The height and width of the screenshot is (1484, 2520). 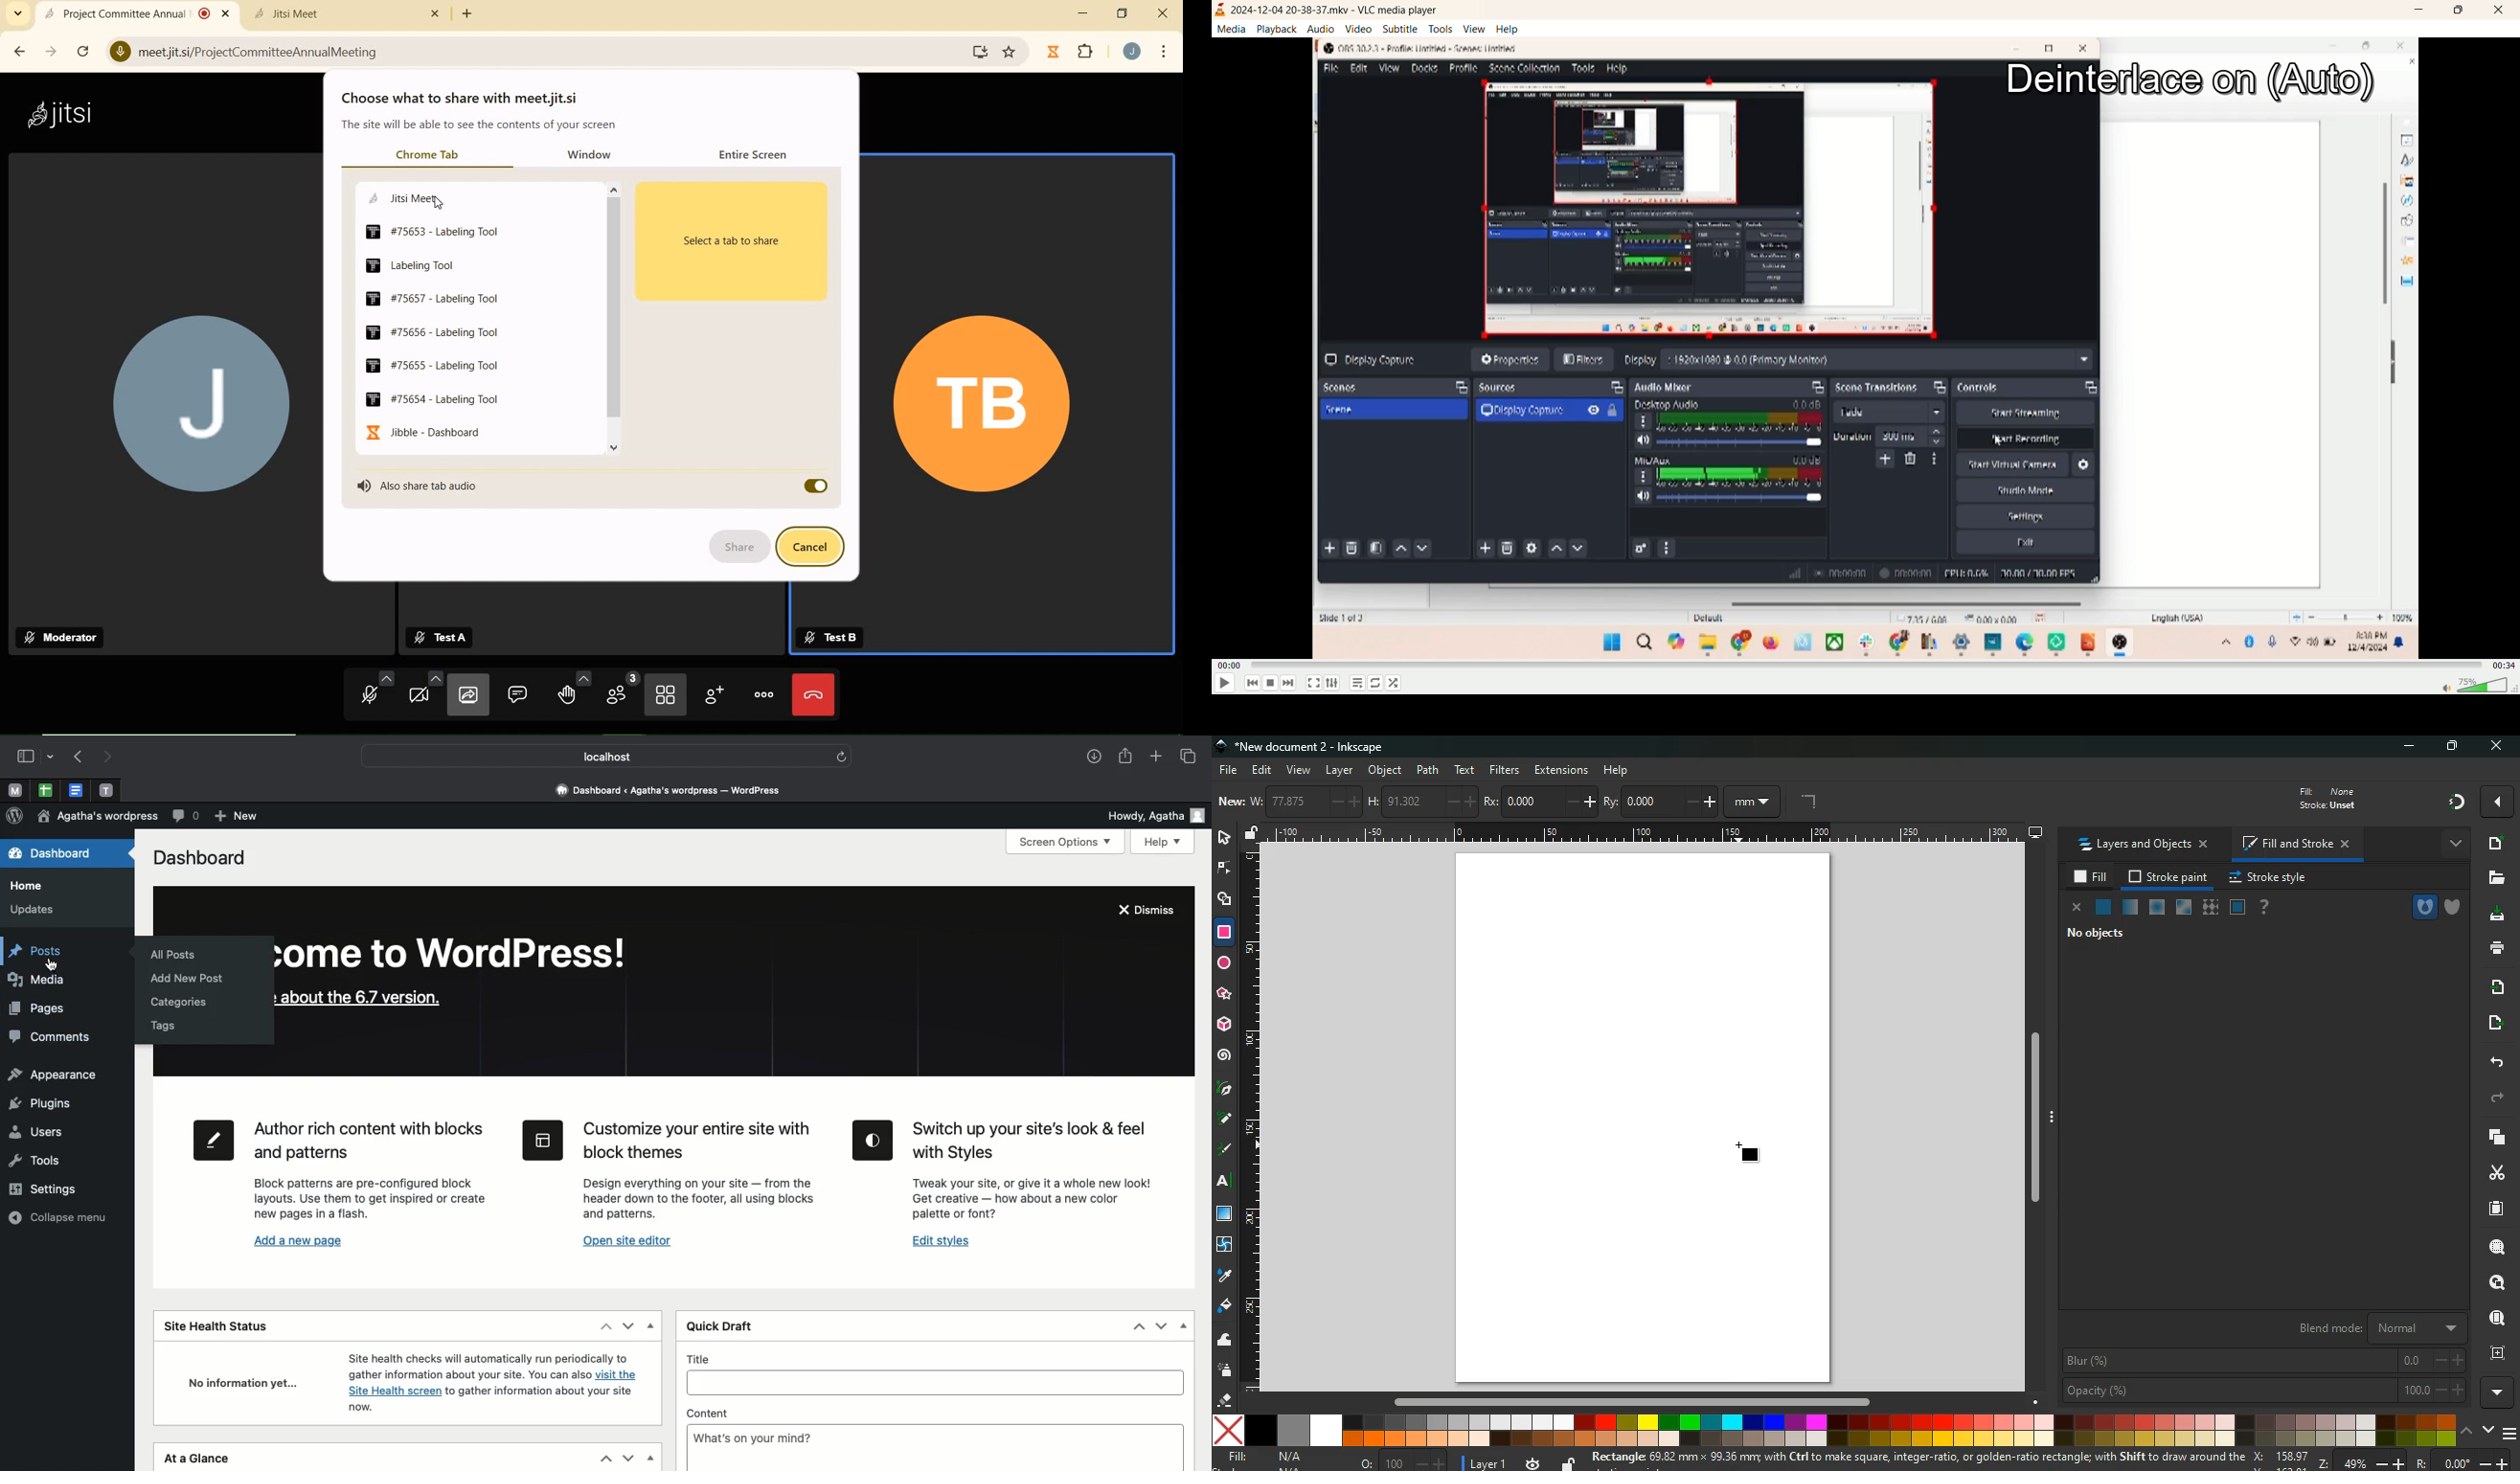 What do you see at coordinates (76, 791) in the screenshot?
I see `Document` at bounding box center [76, 791].